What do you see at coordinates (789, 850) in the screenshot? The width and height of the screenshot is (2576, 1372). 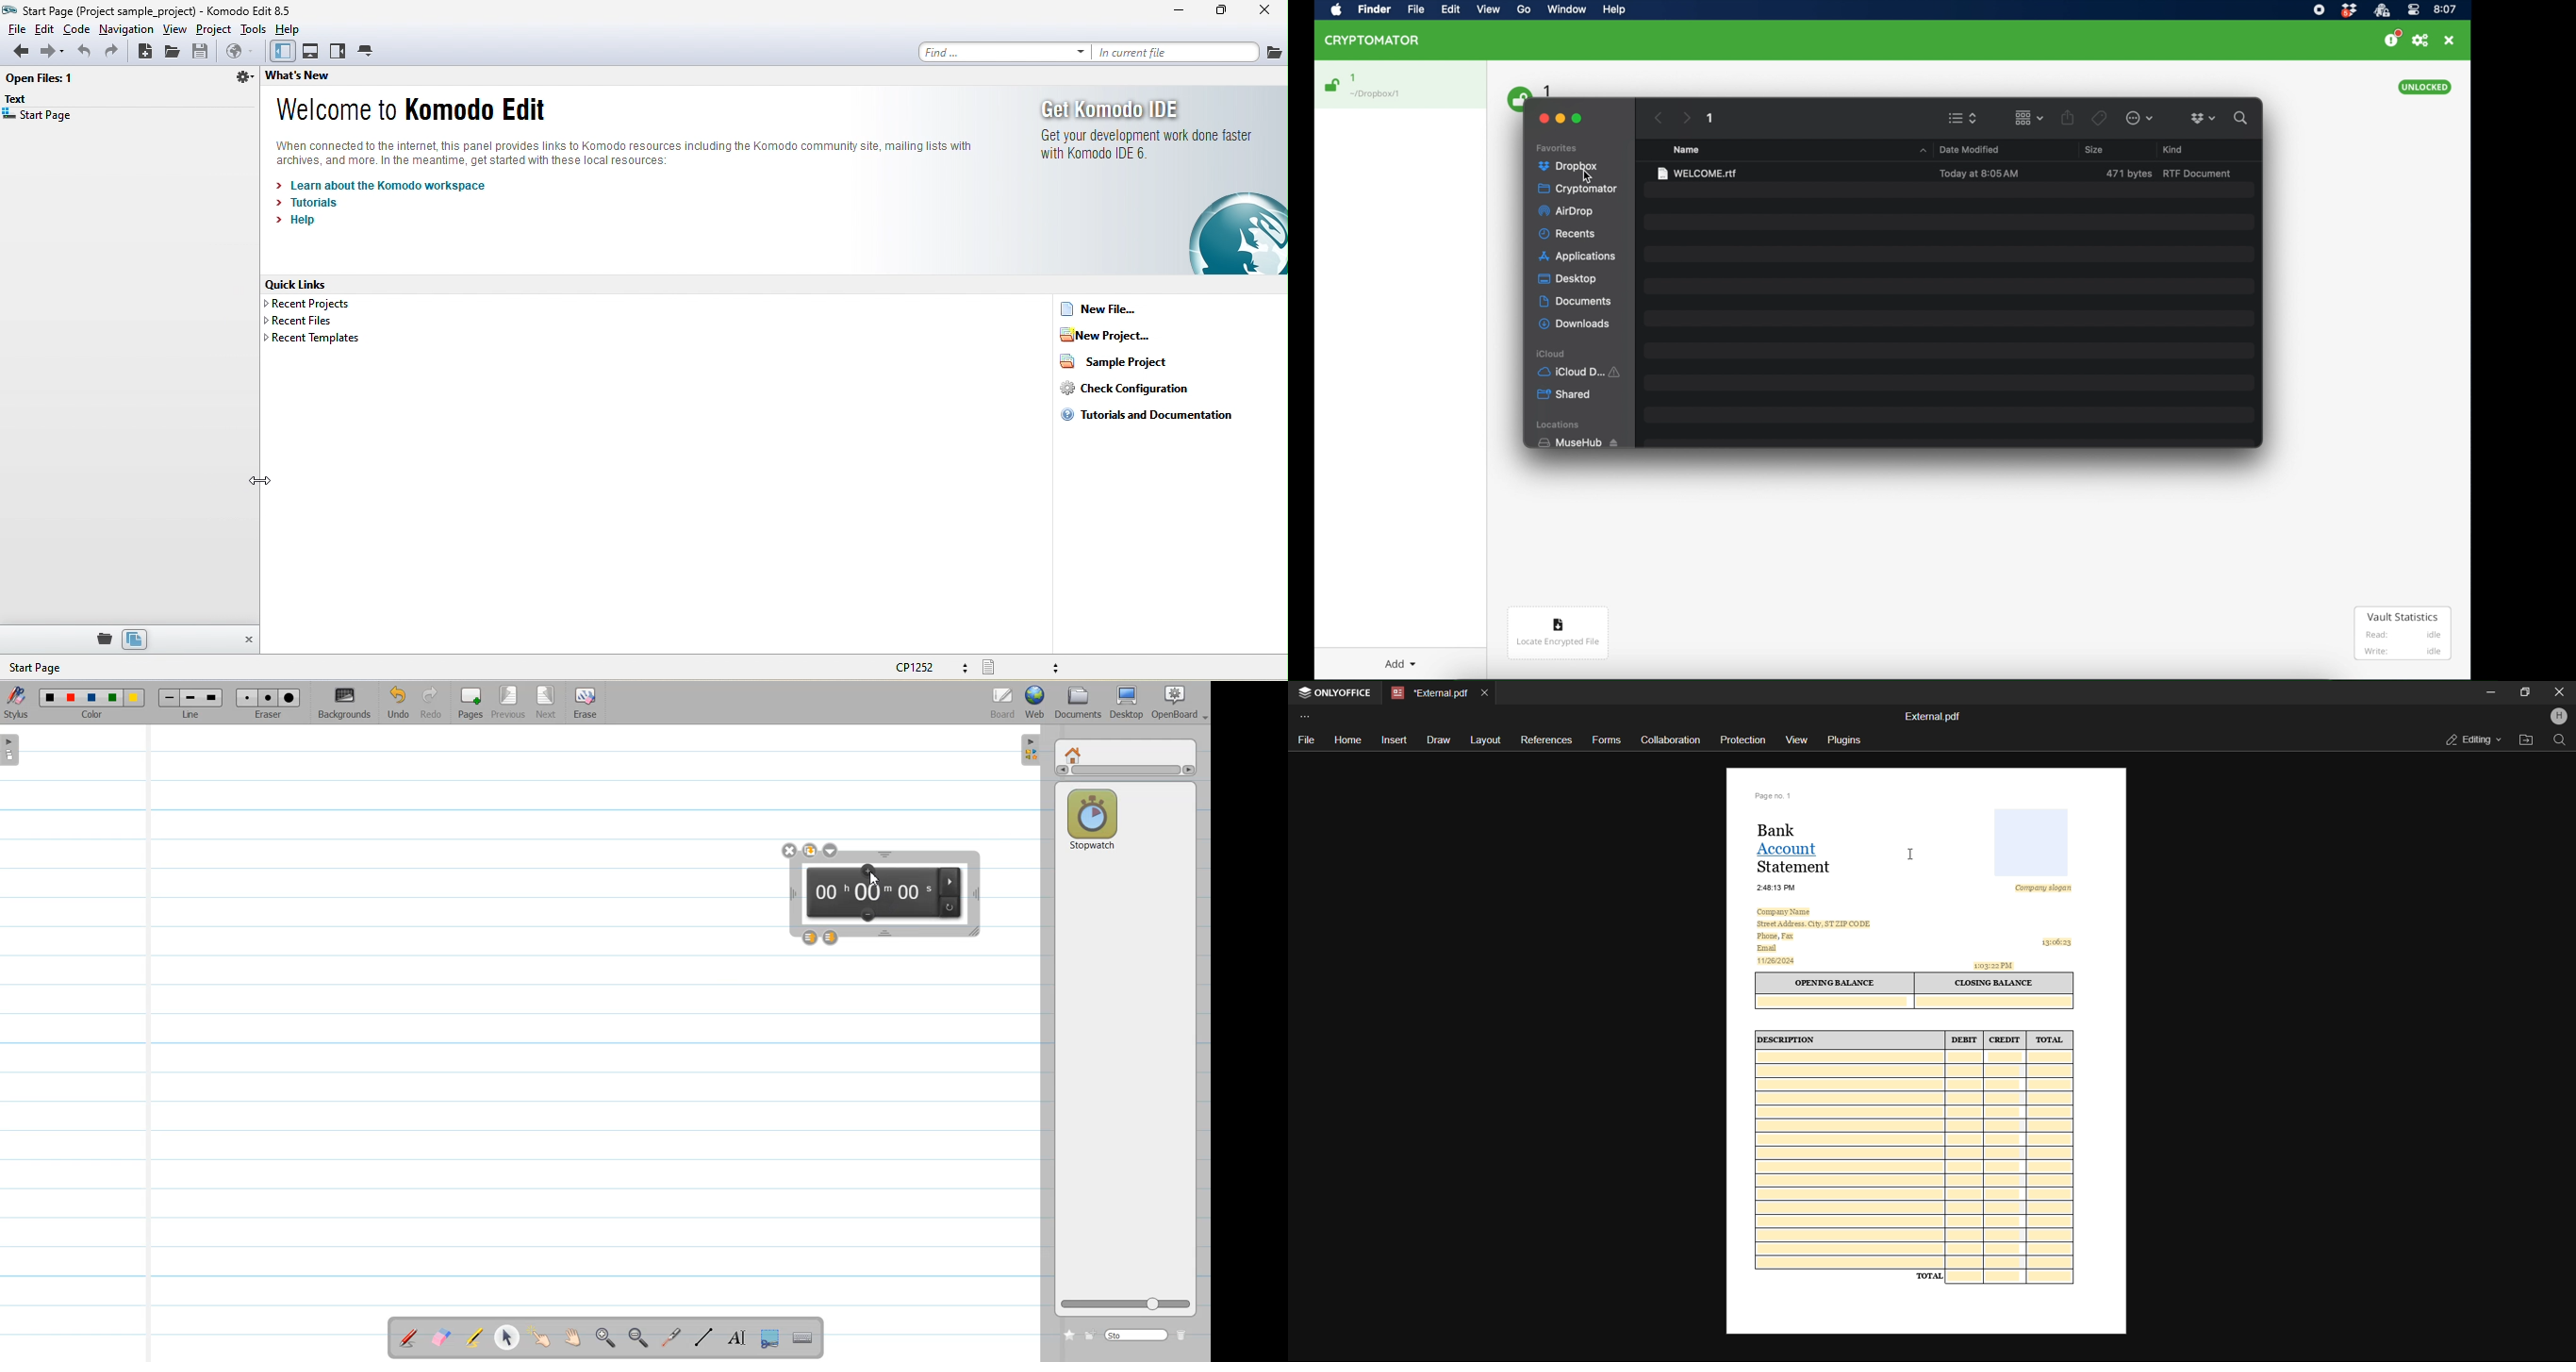 I see `close` at bounding box center [789, 850].